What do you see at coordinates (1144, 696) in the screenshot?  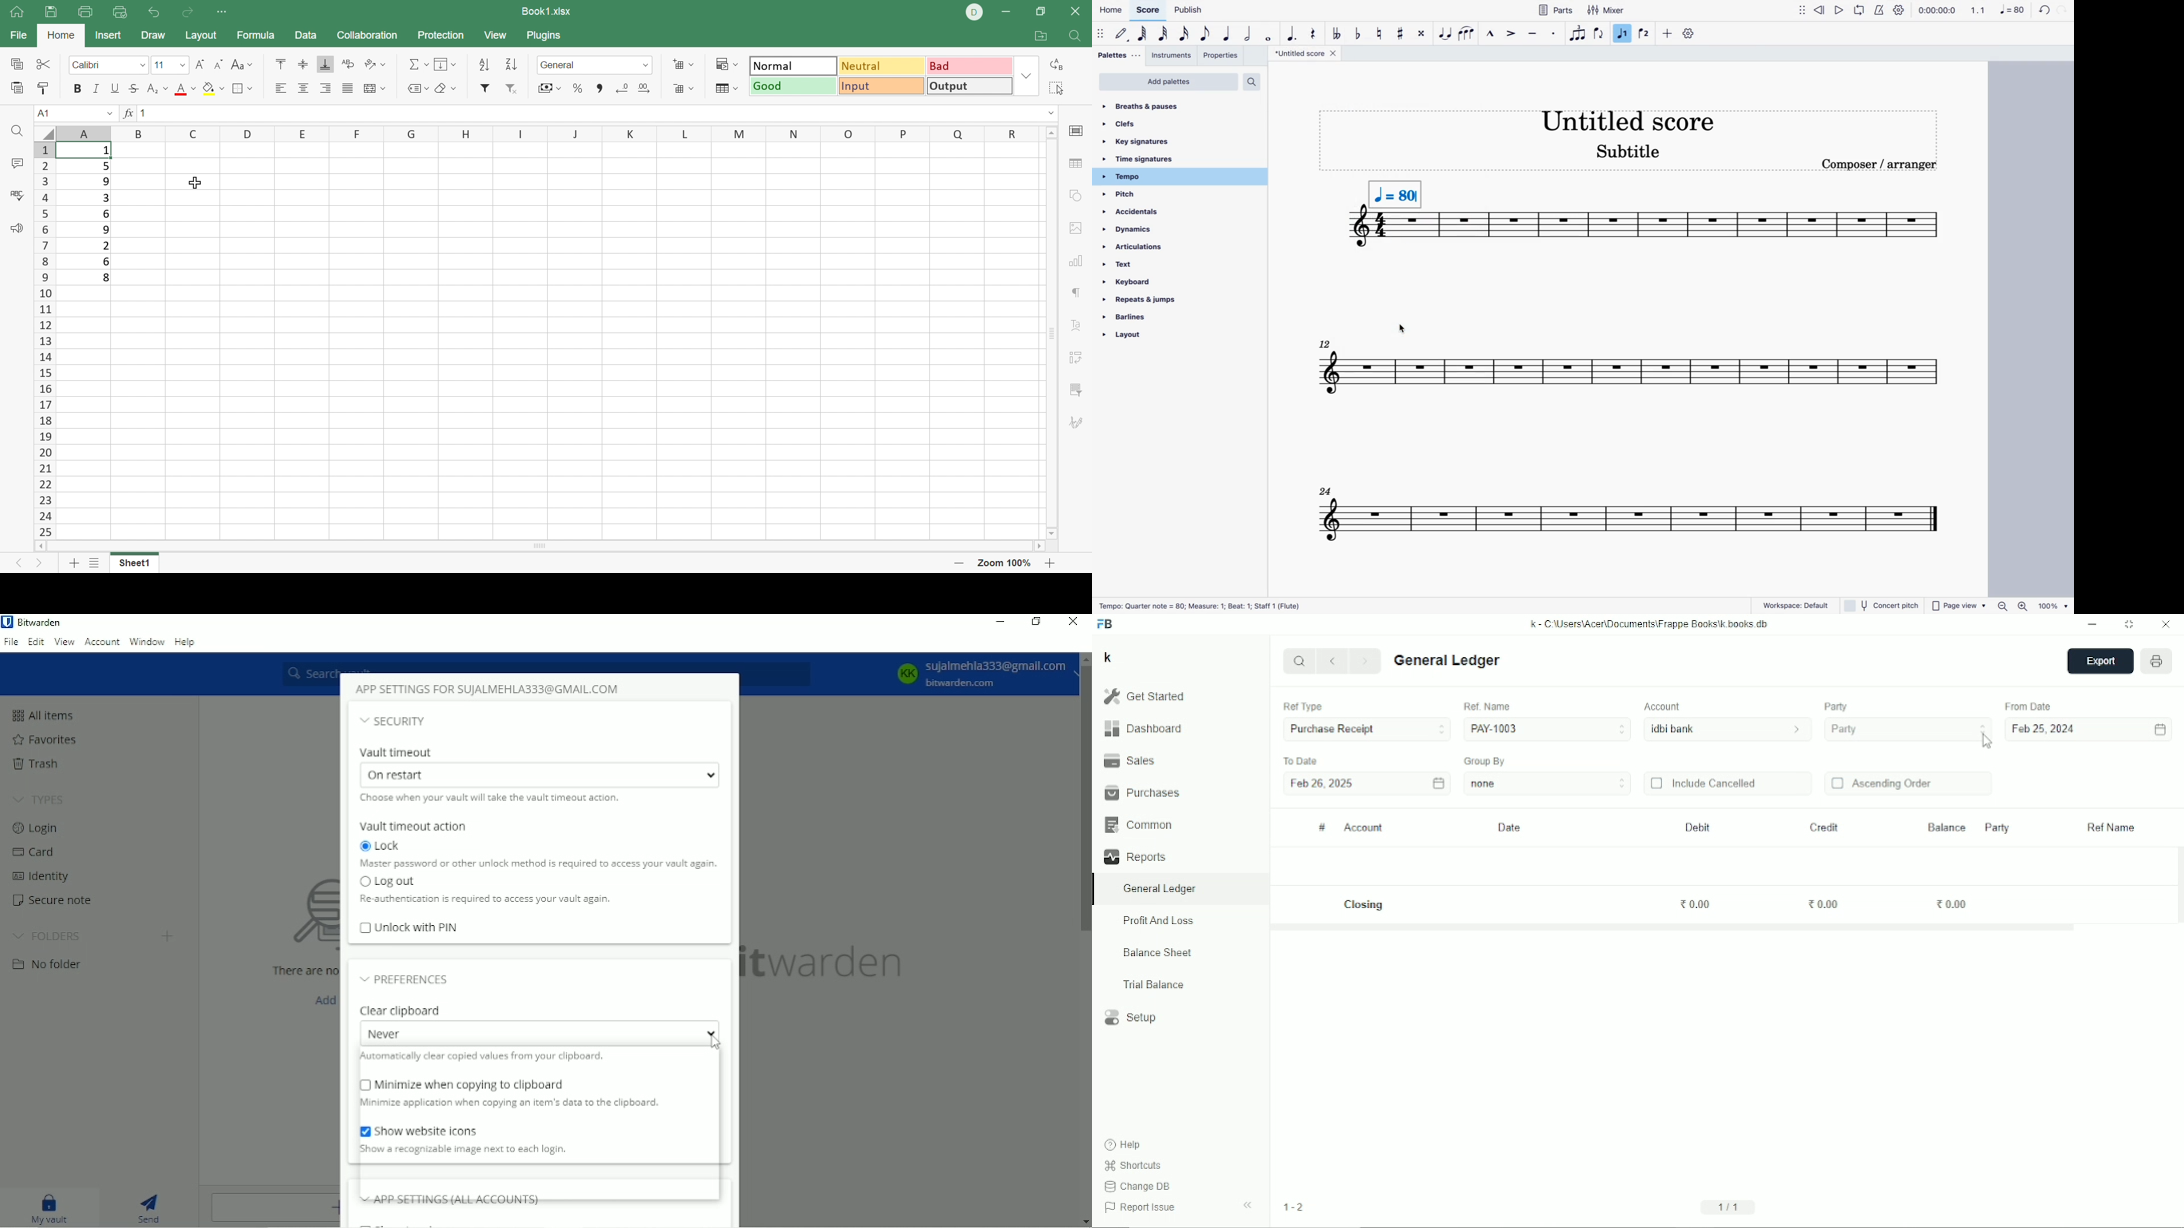 I see `Get started` at bounding box center [1144, 696].